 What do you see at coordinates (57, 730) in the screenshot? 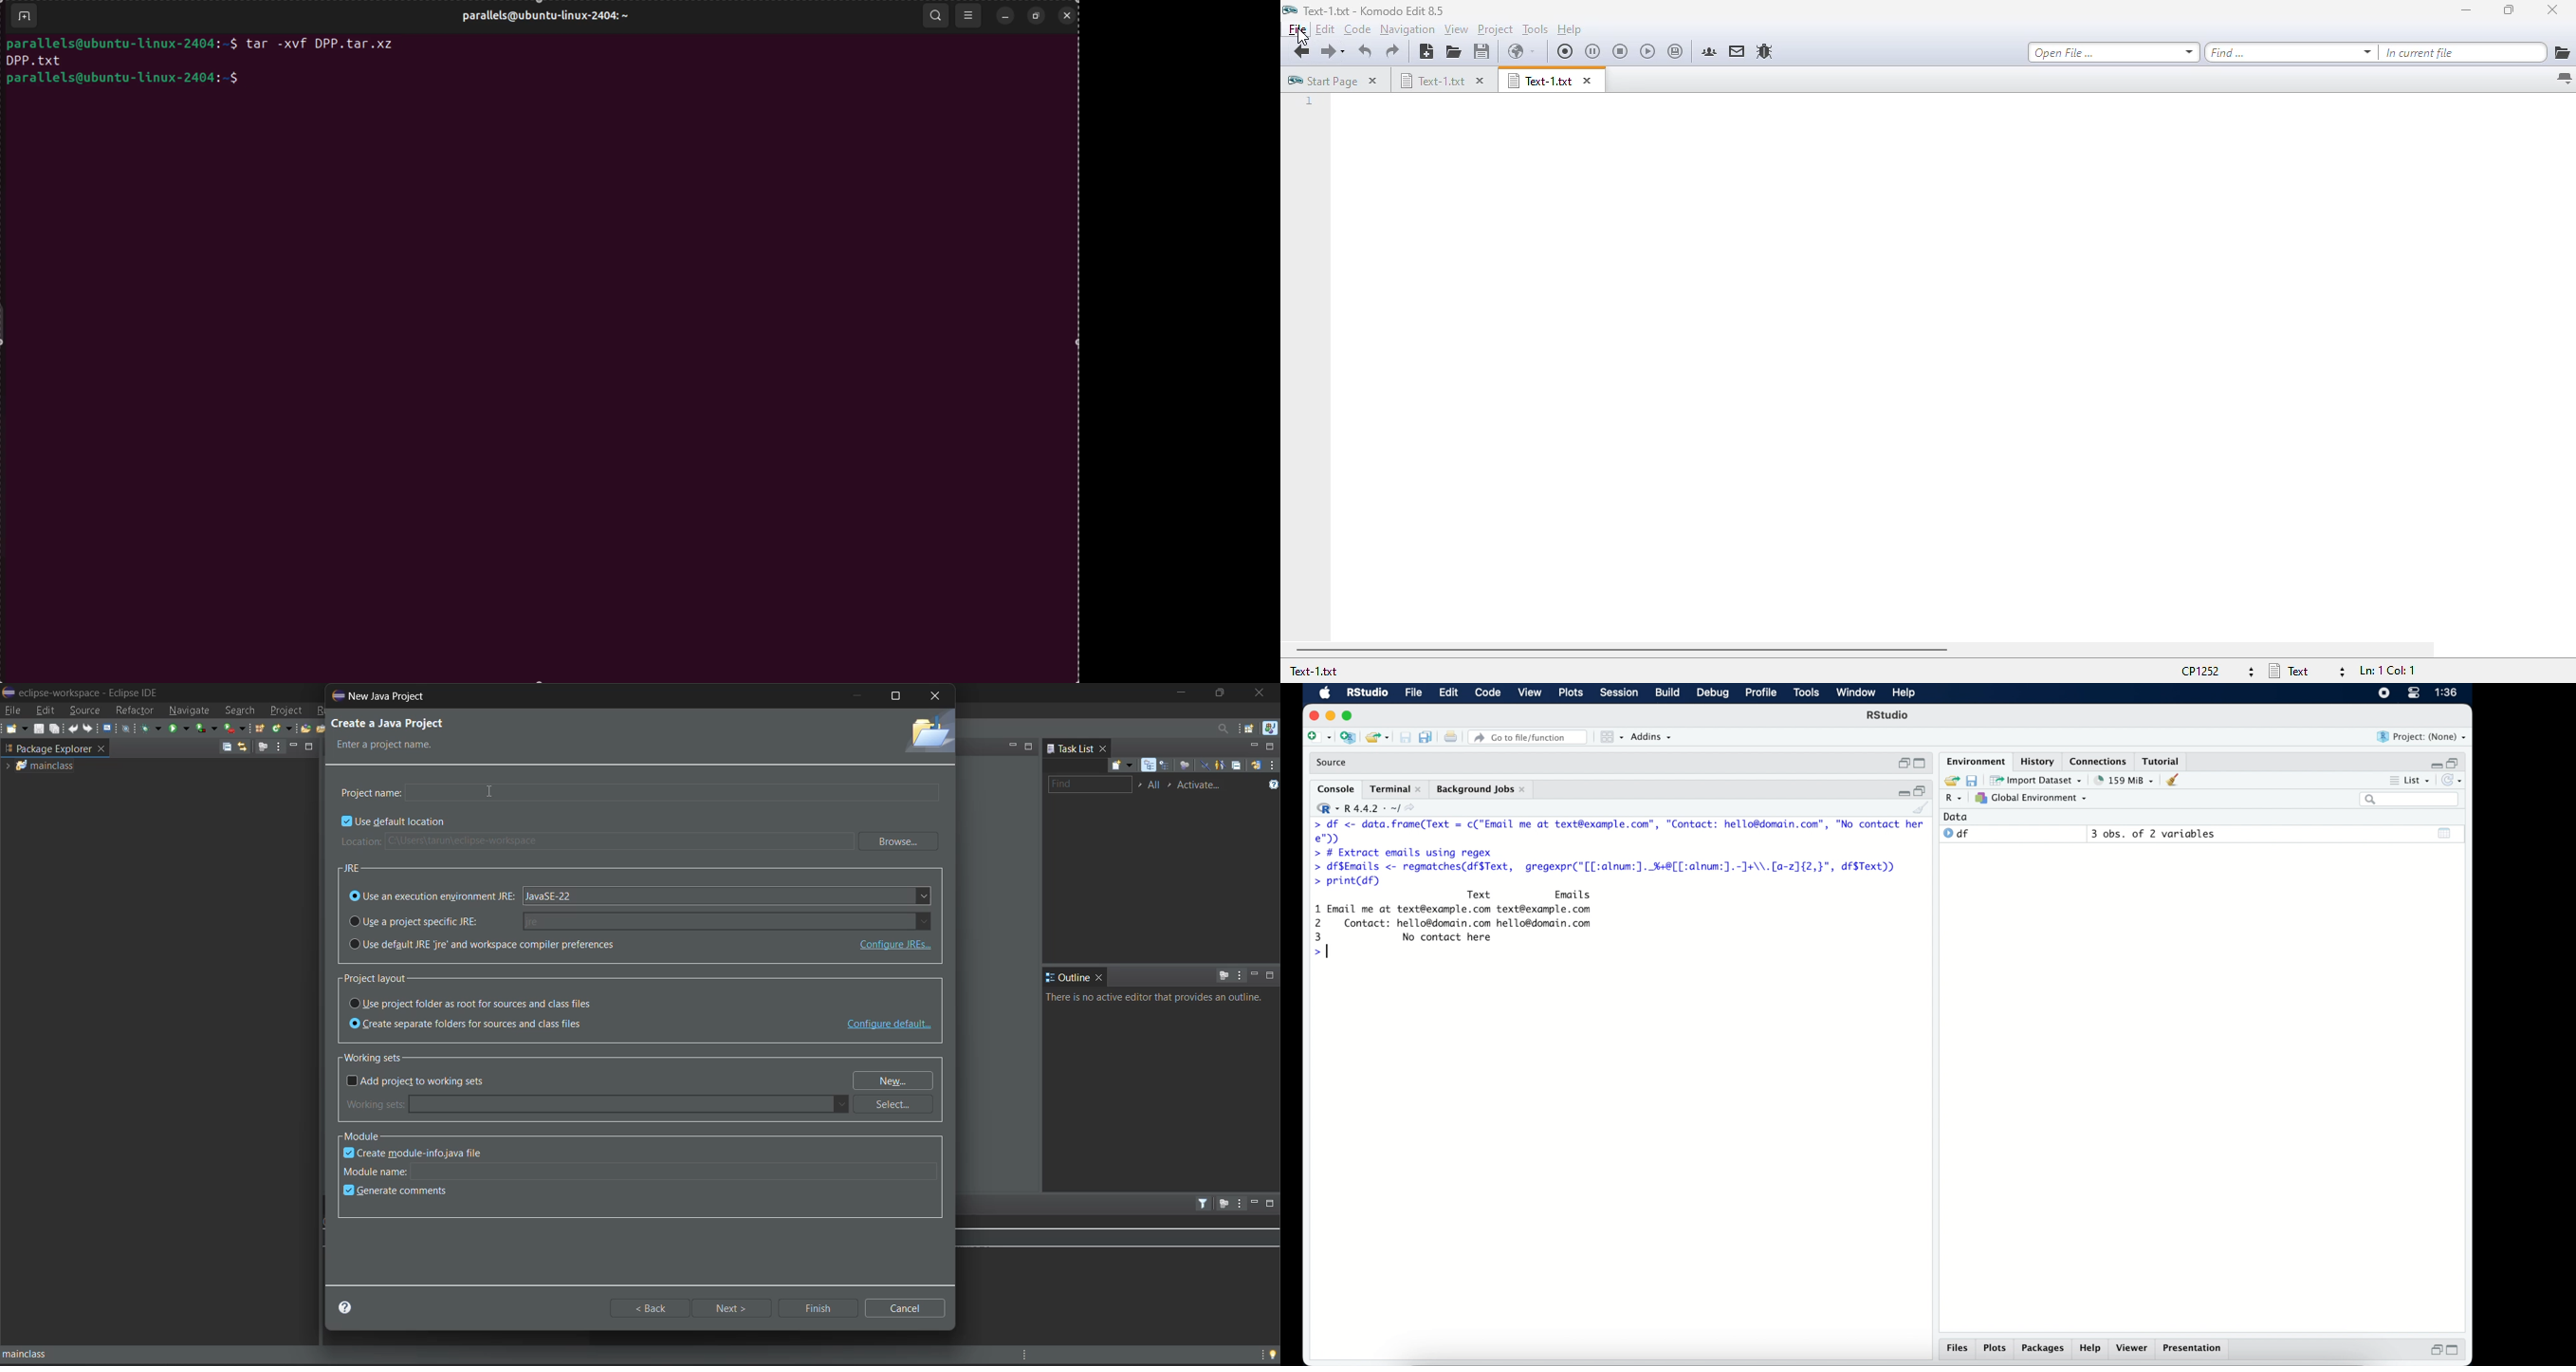
I see `save all` at bounding box center [57, 730].